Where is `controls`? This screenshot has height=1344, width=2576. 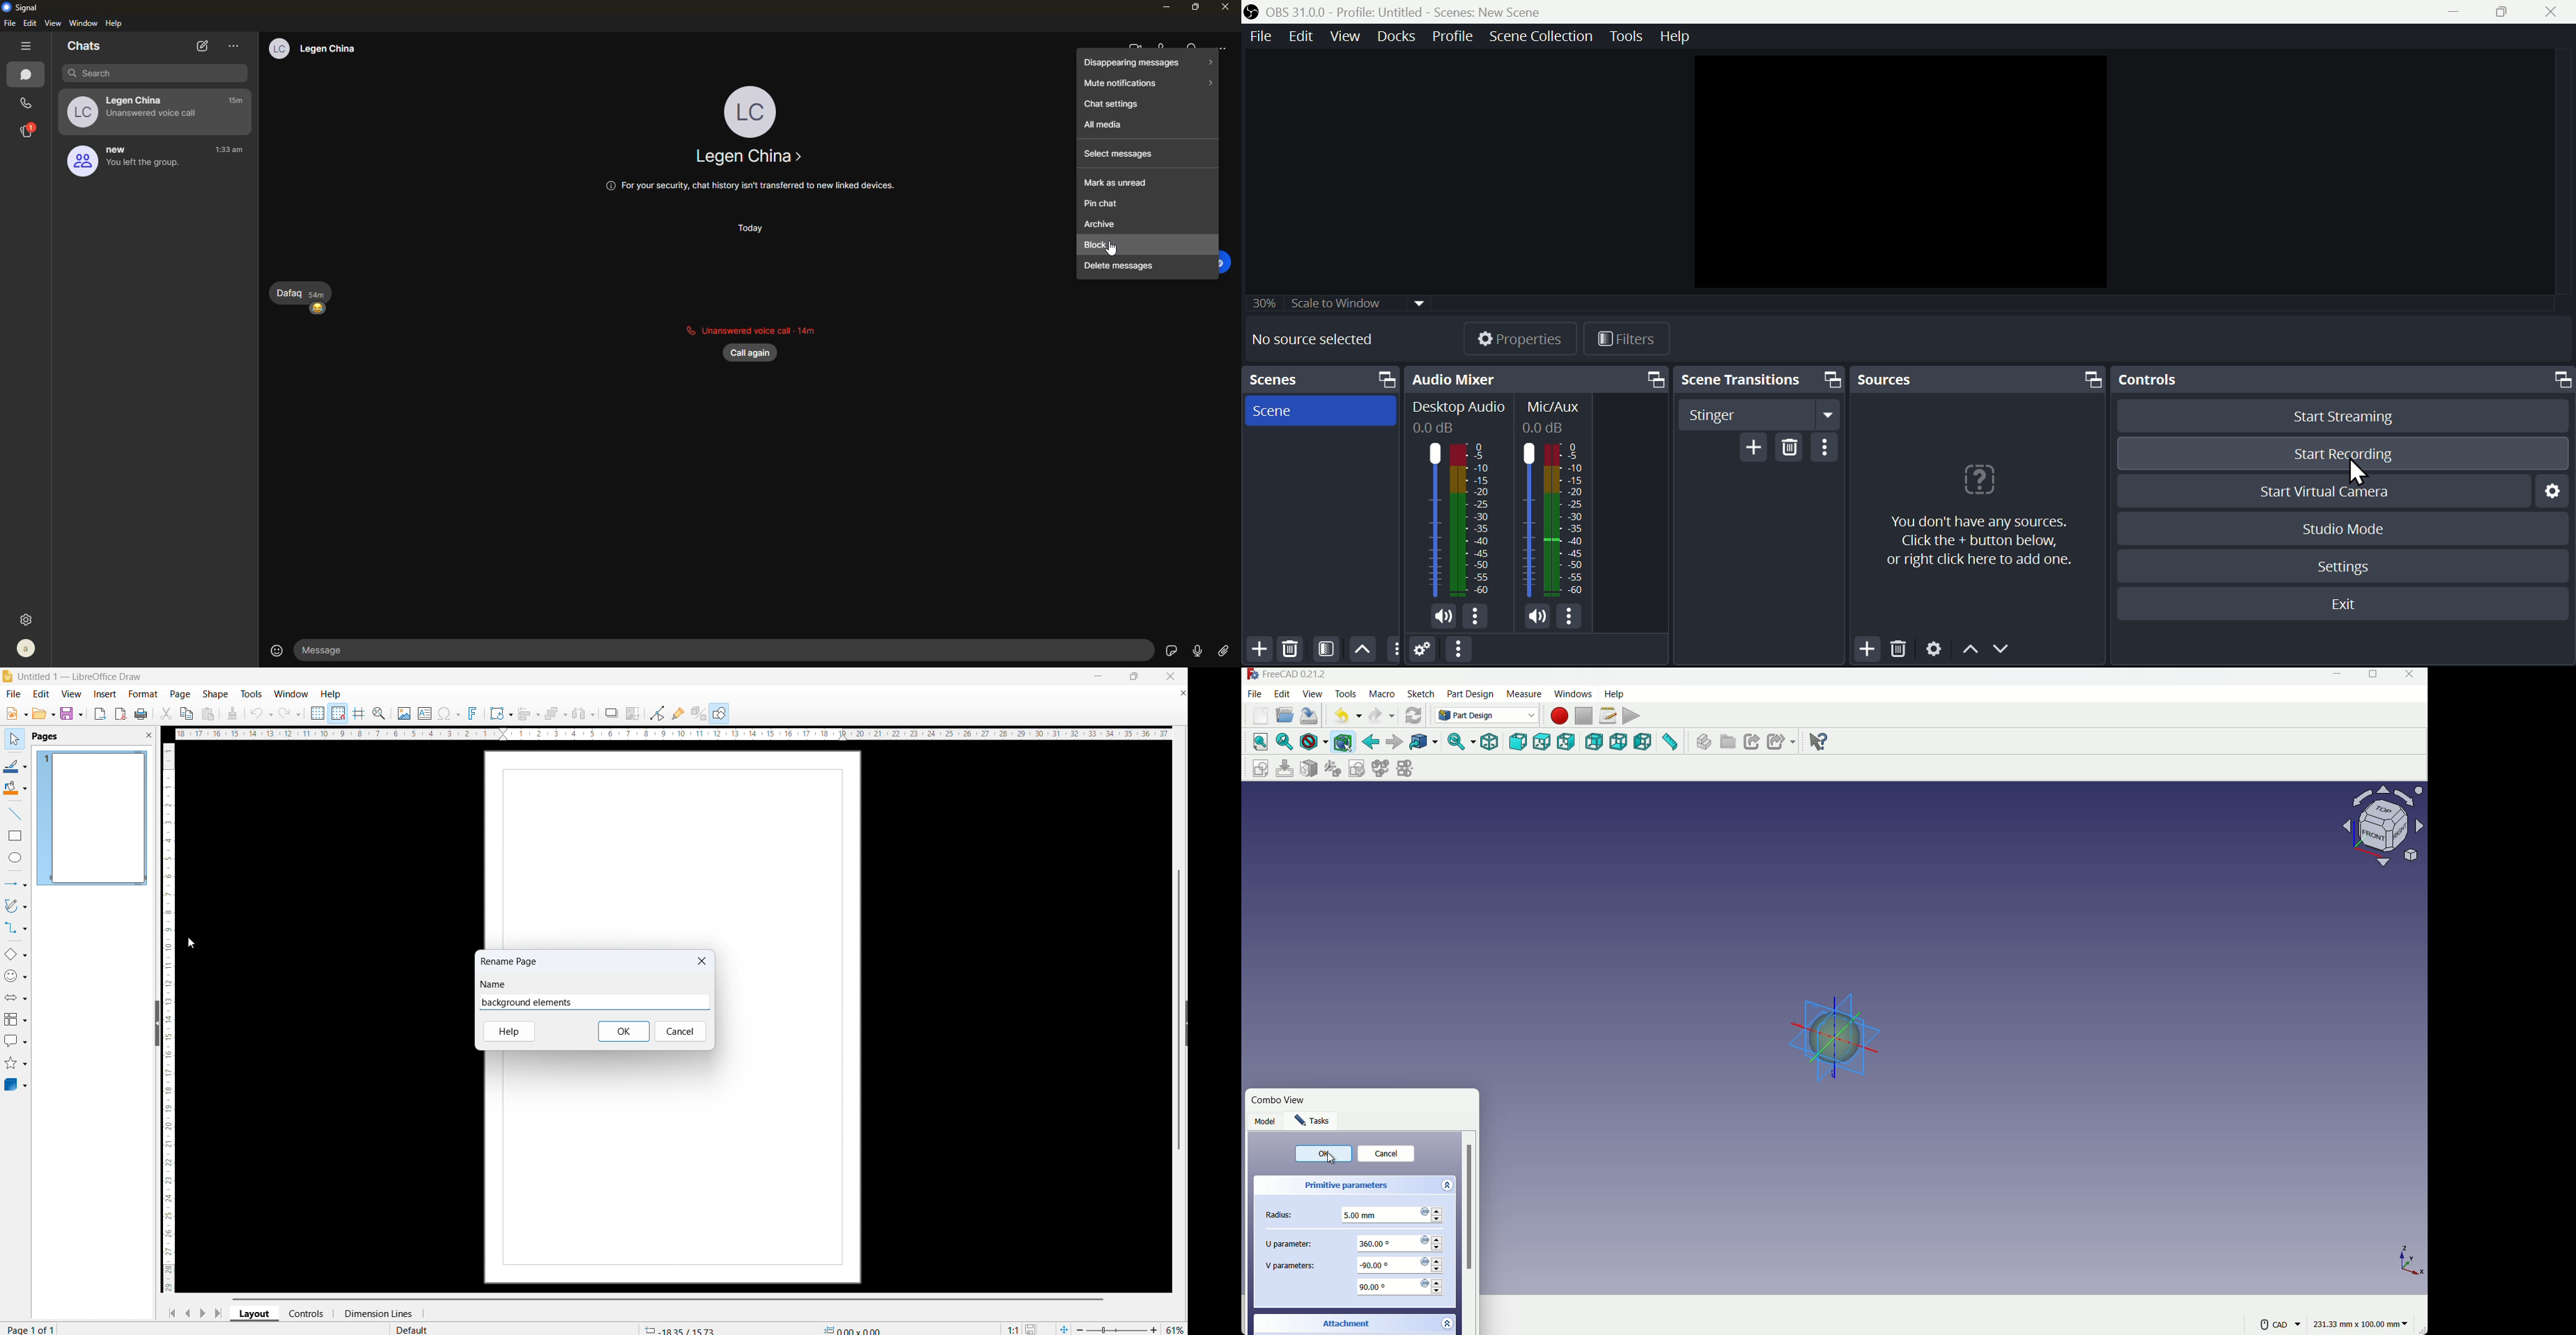
controls is located at coordinates (307, 1313).